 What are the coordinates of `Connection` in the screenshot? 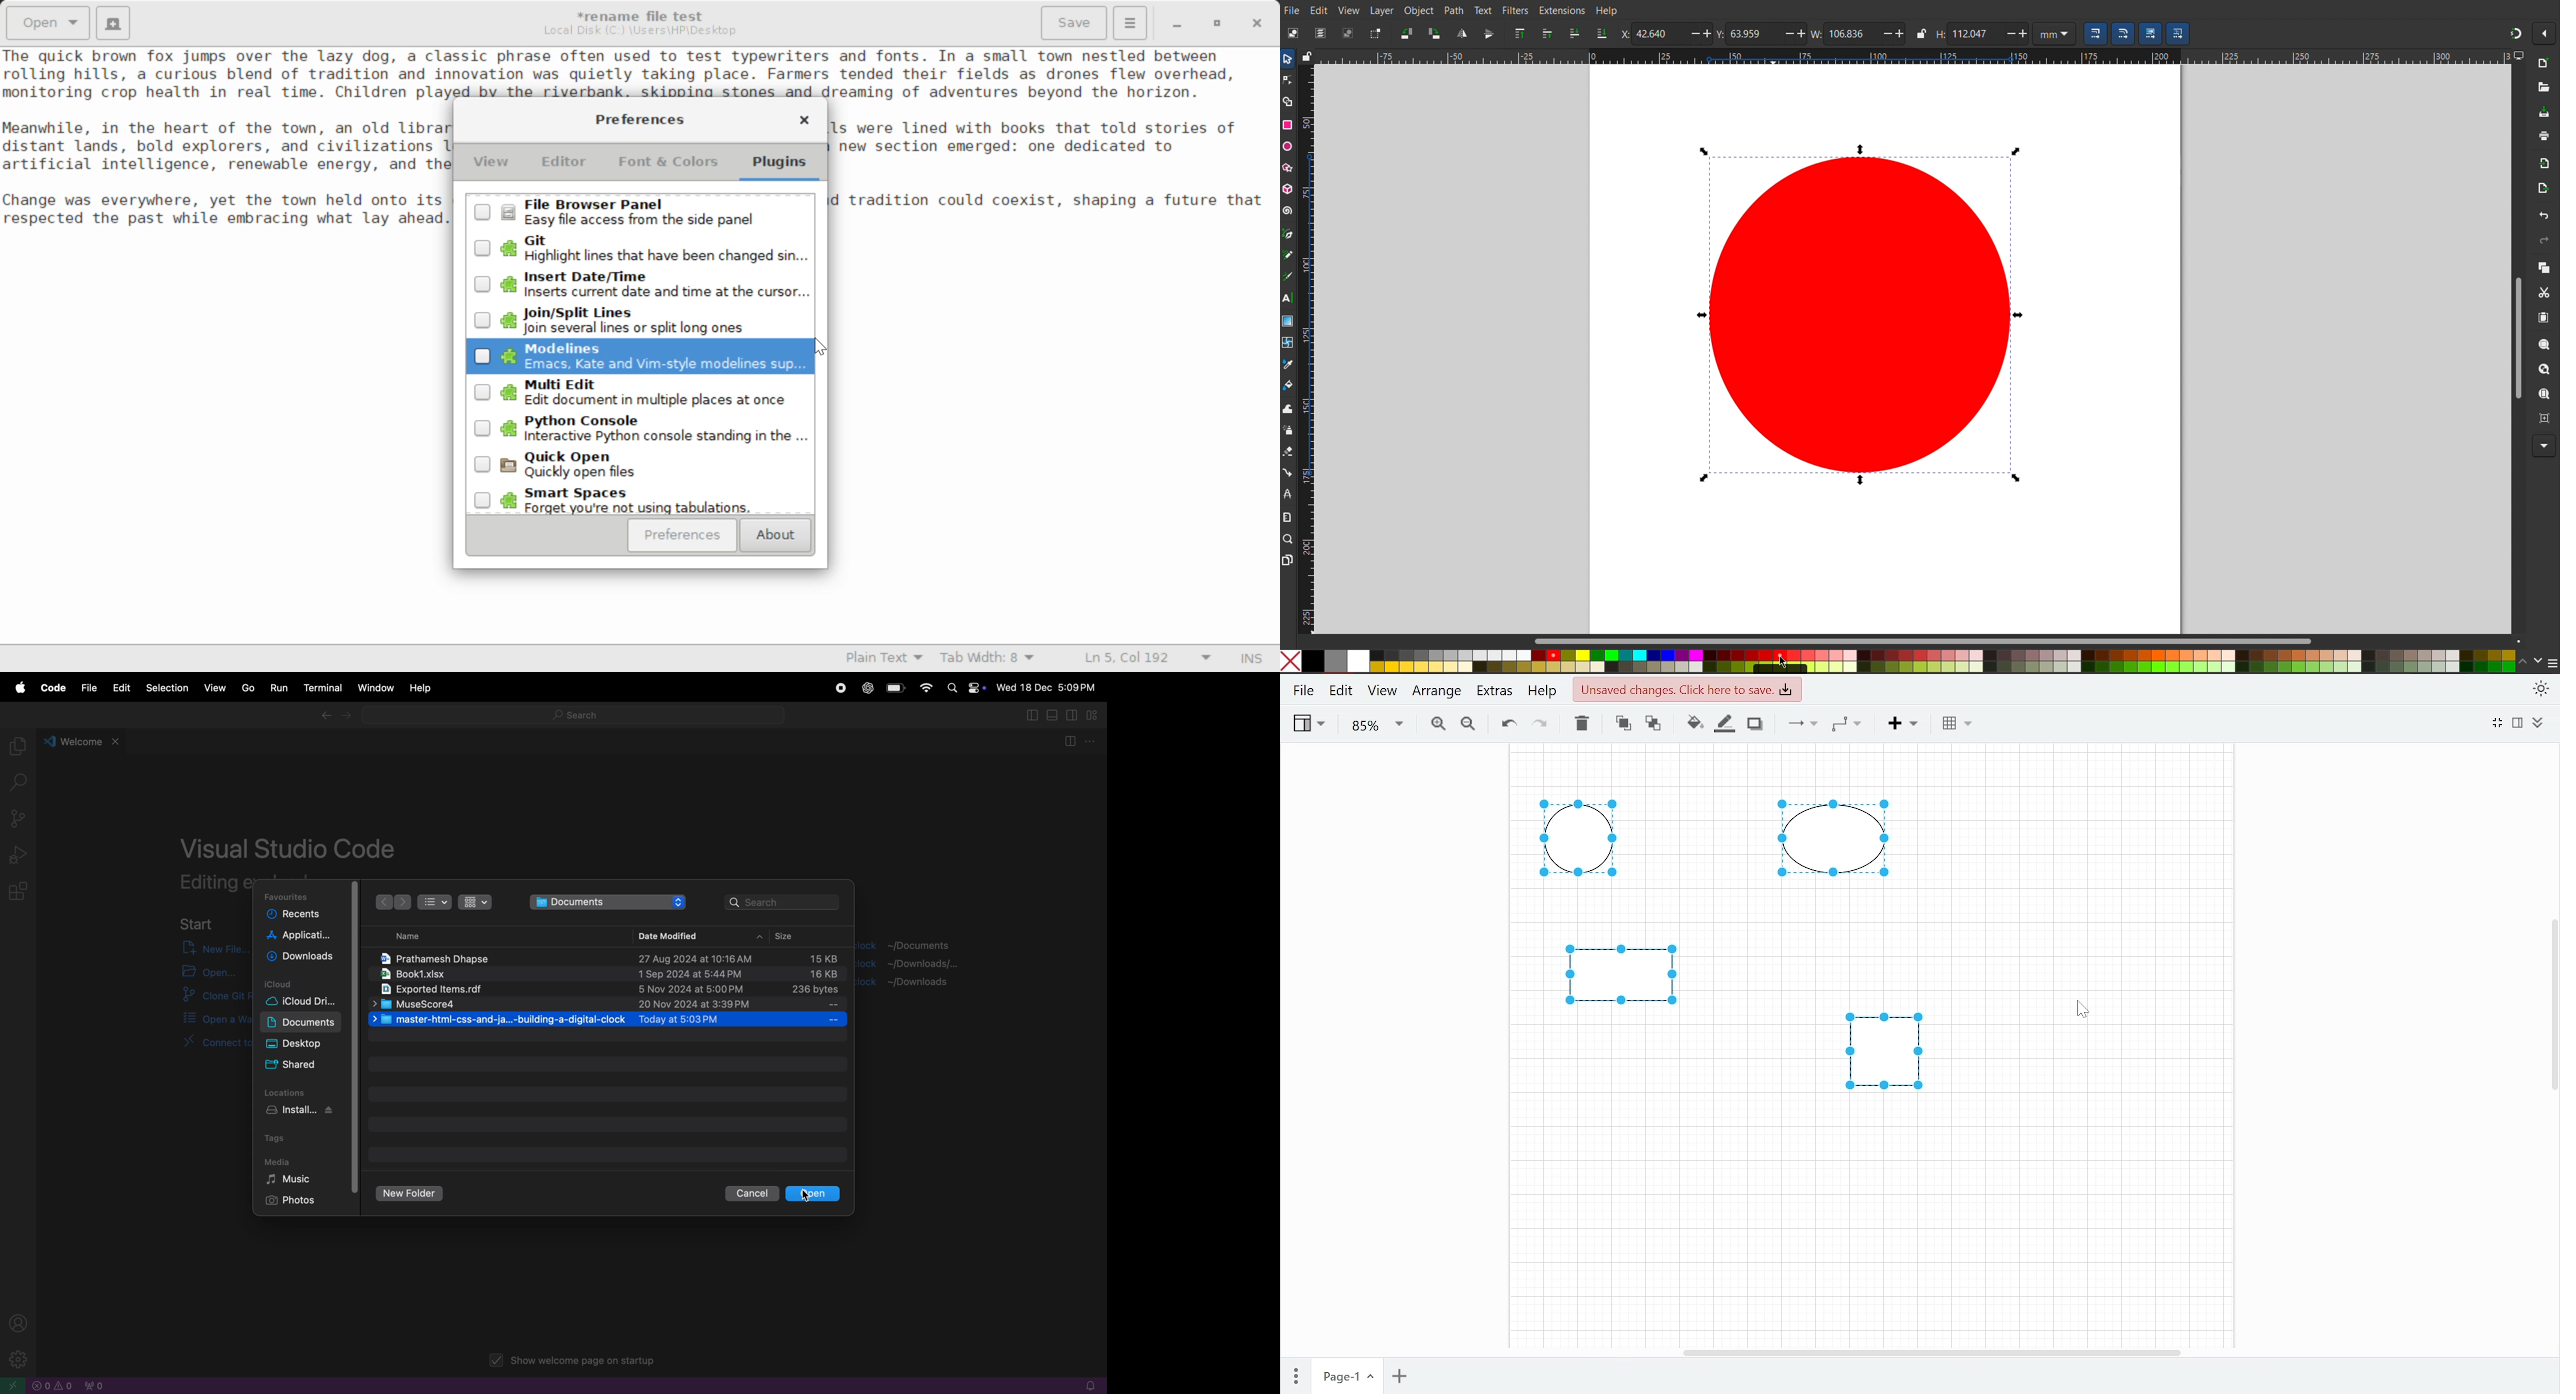 It's located at (1802, 723).